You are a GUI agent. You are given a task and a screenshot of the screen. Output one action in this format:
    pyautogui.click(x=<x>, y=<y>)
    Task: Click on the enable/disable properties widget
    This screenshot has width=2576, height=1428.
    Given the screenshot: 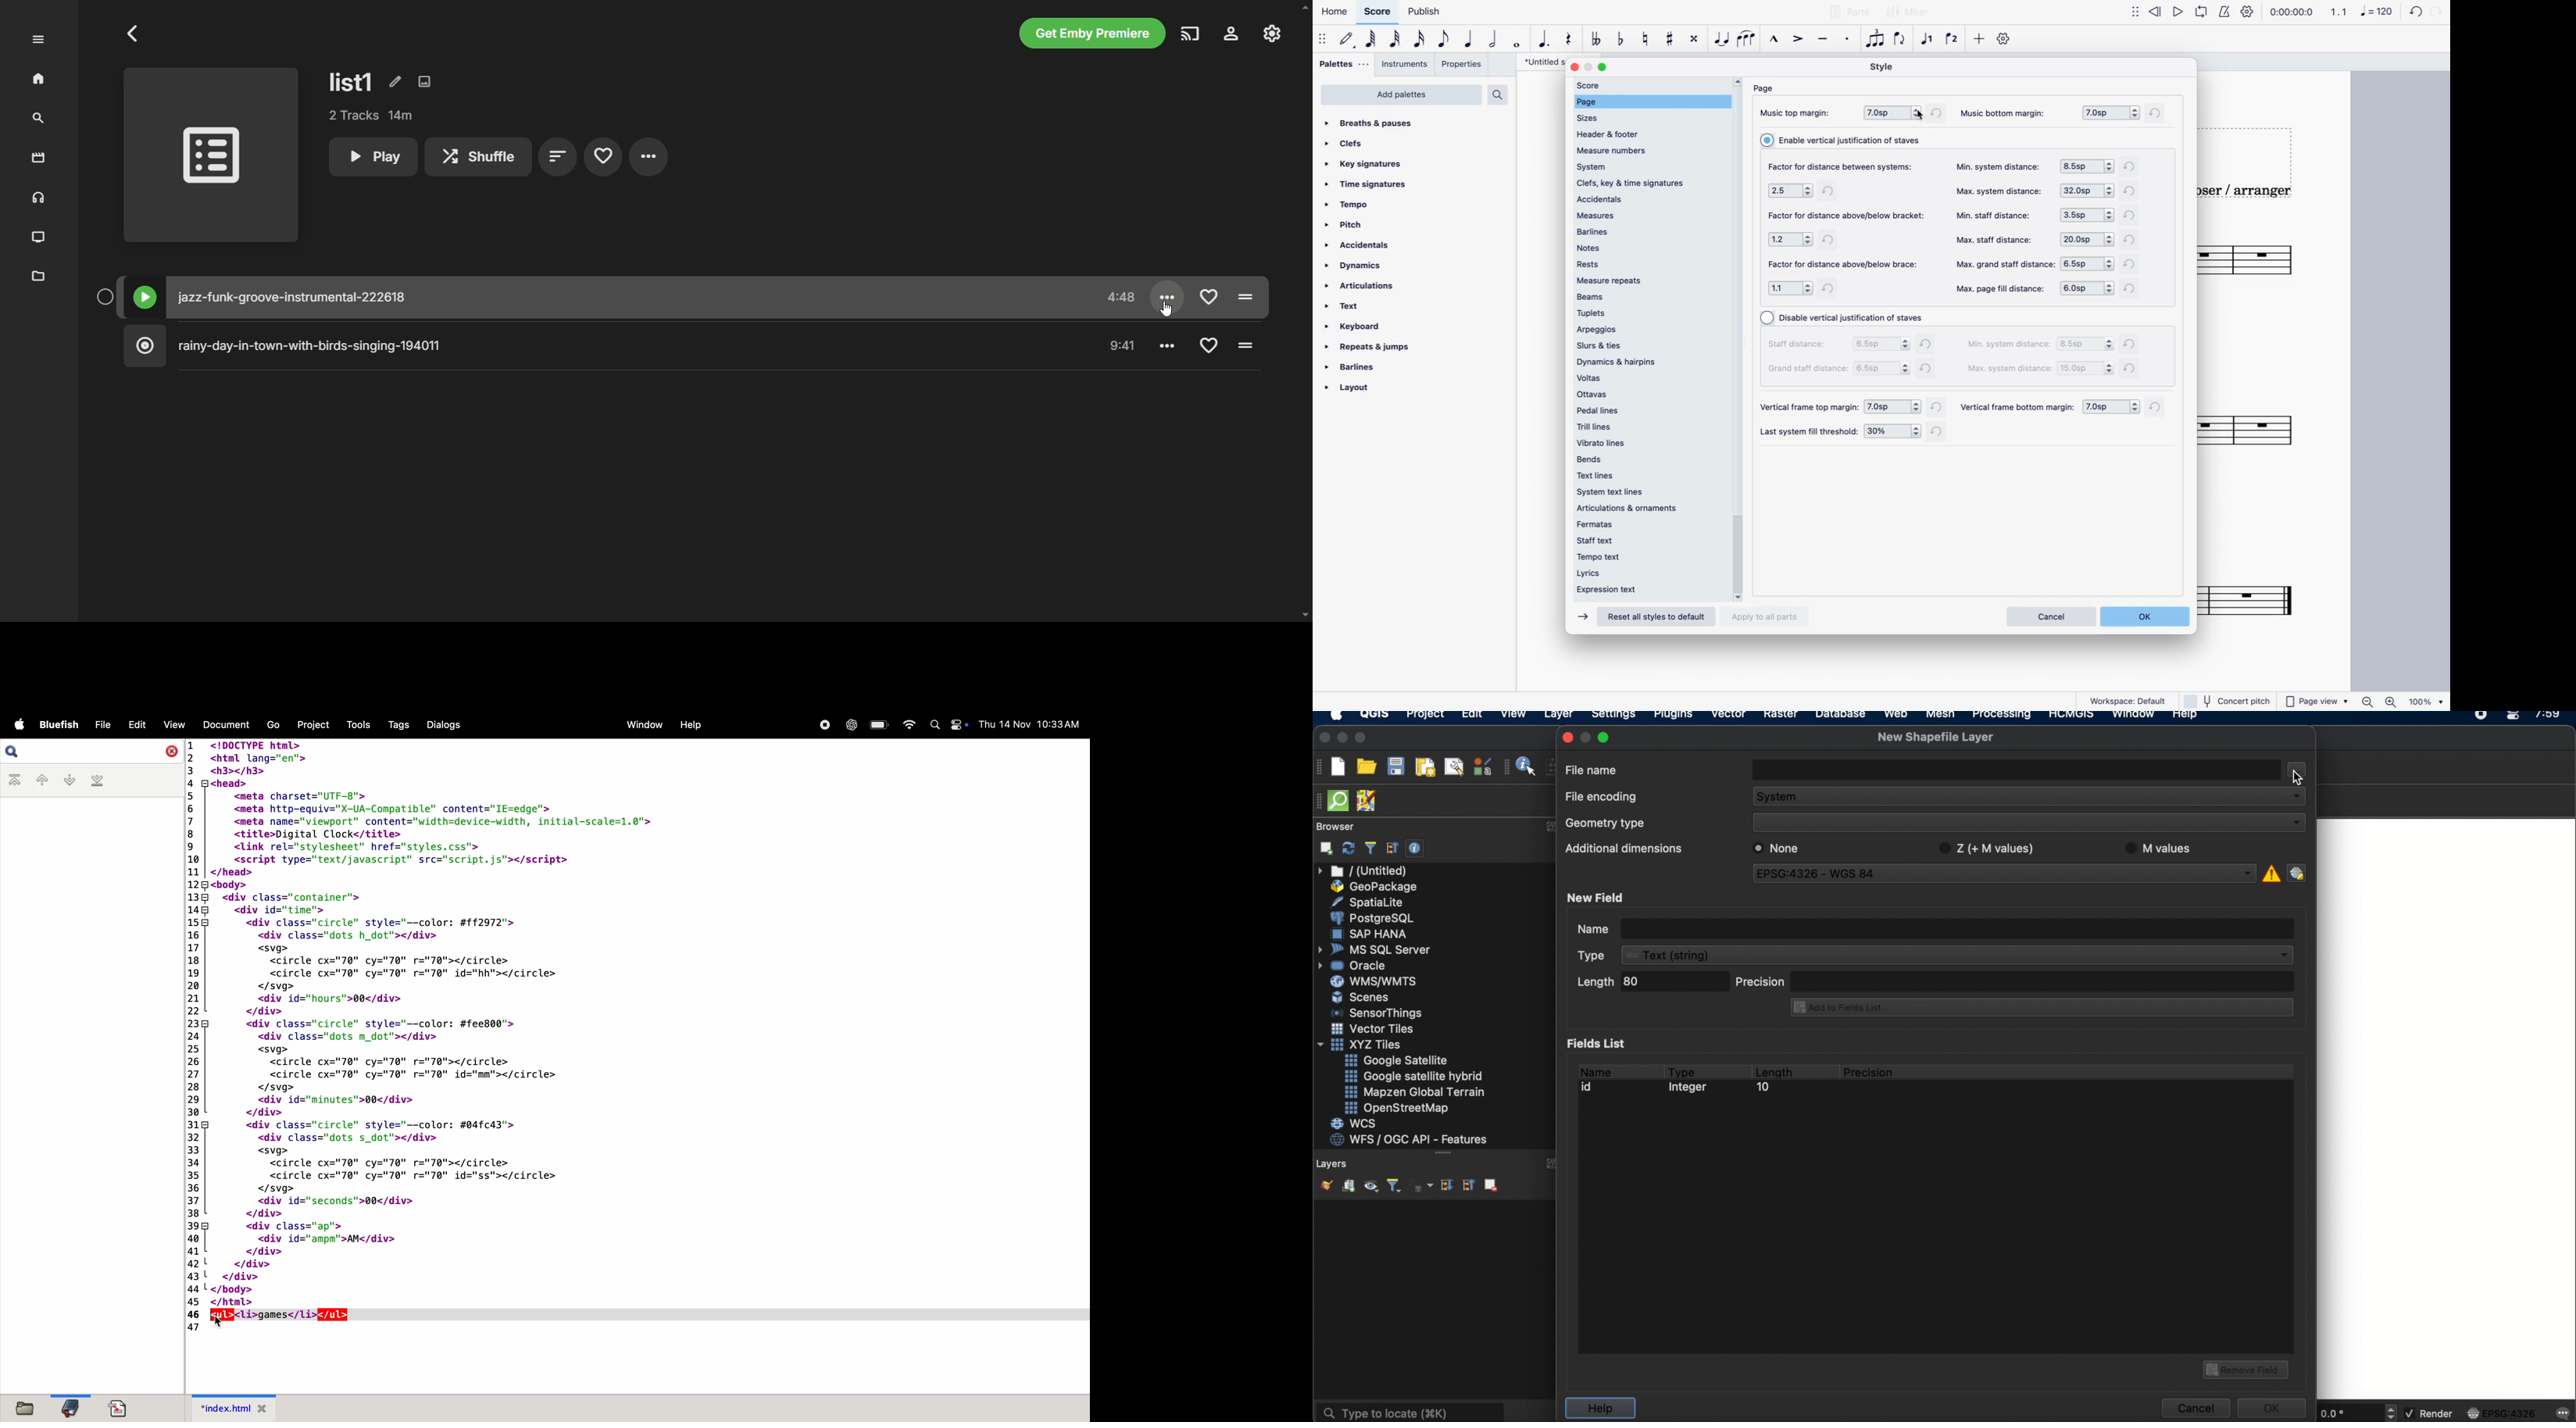 What is the action you would take?
    pyautogui.click(x=1415, y=849)
    